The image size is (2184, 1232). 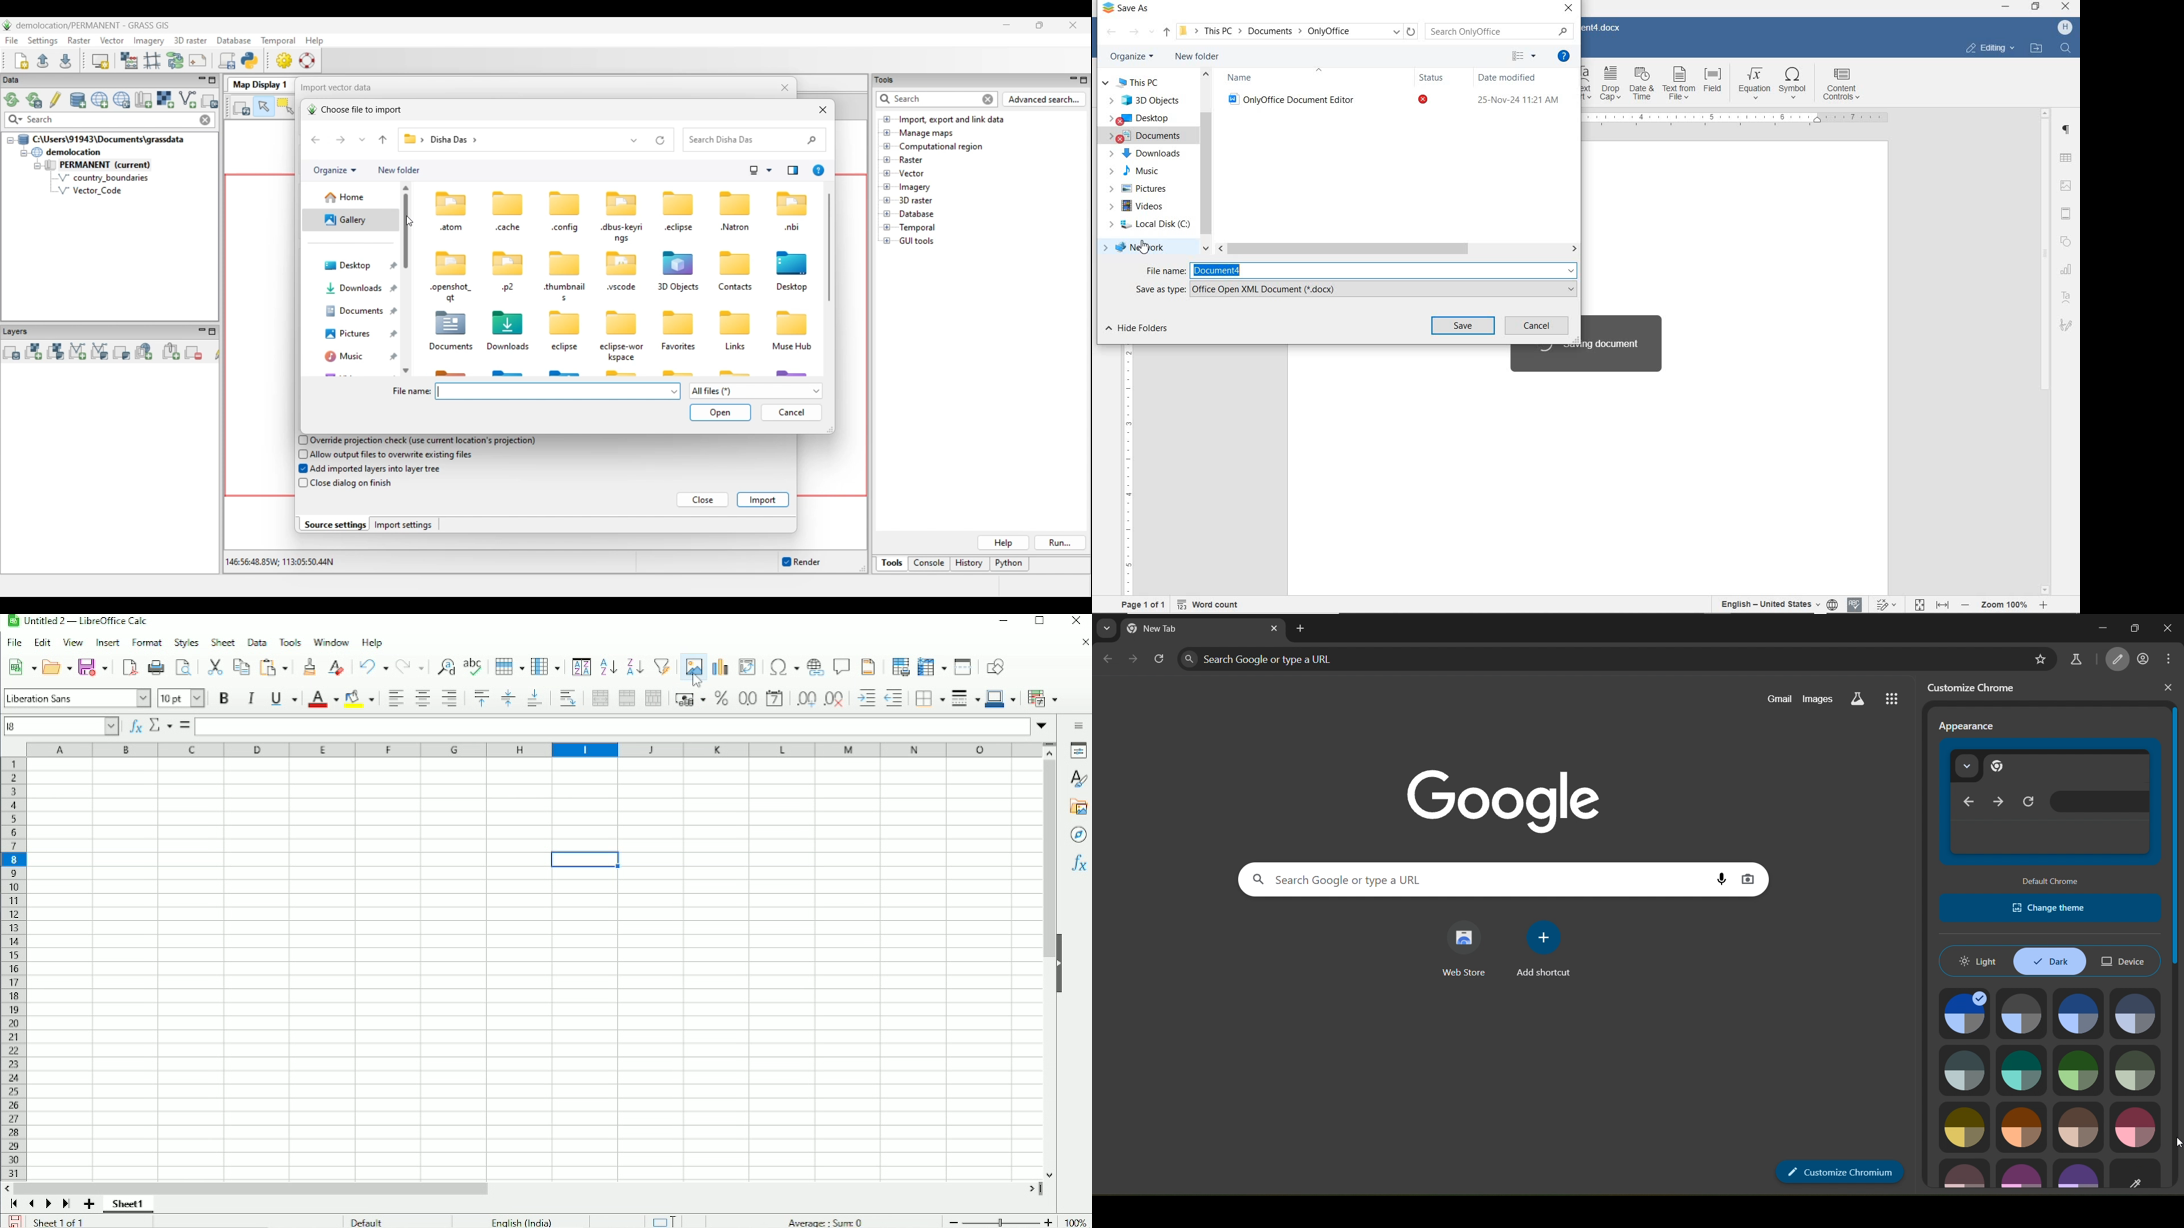 I want to click on image, so click(x=1968, y=1014).